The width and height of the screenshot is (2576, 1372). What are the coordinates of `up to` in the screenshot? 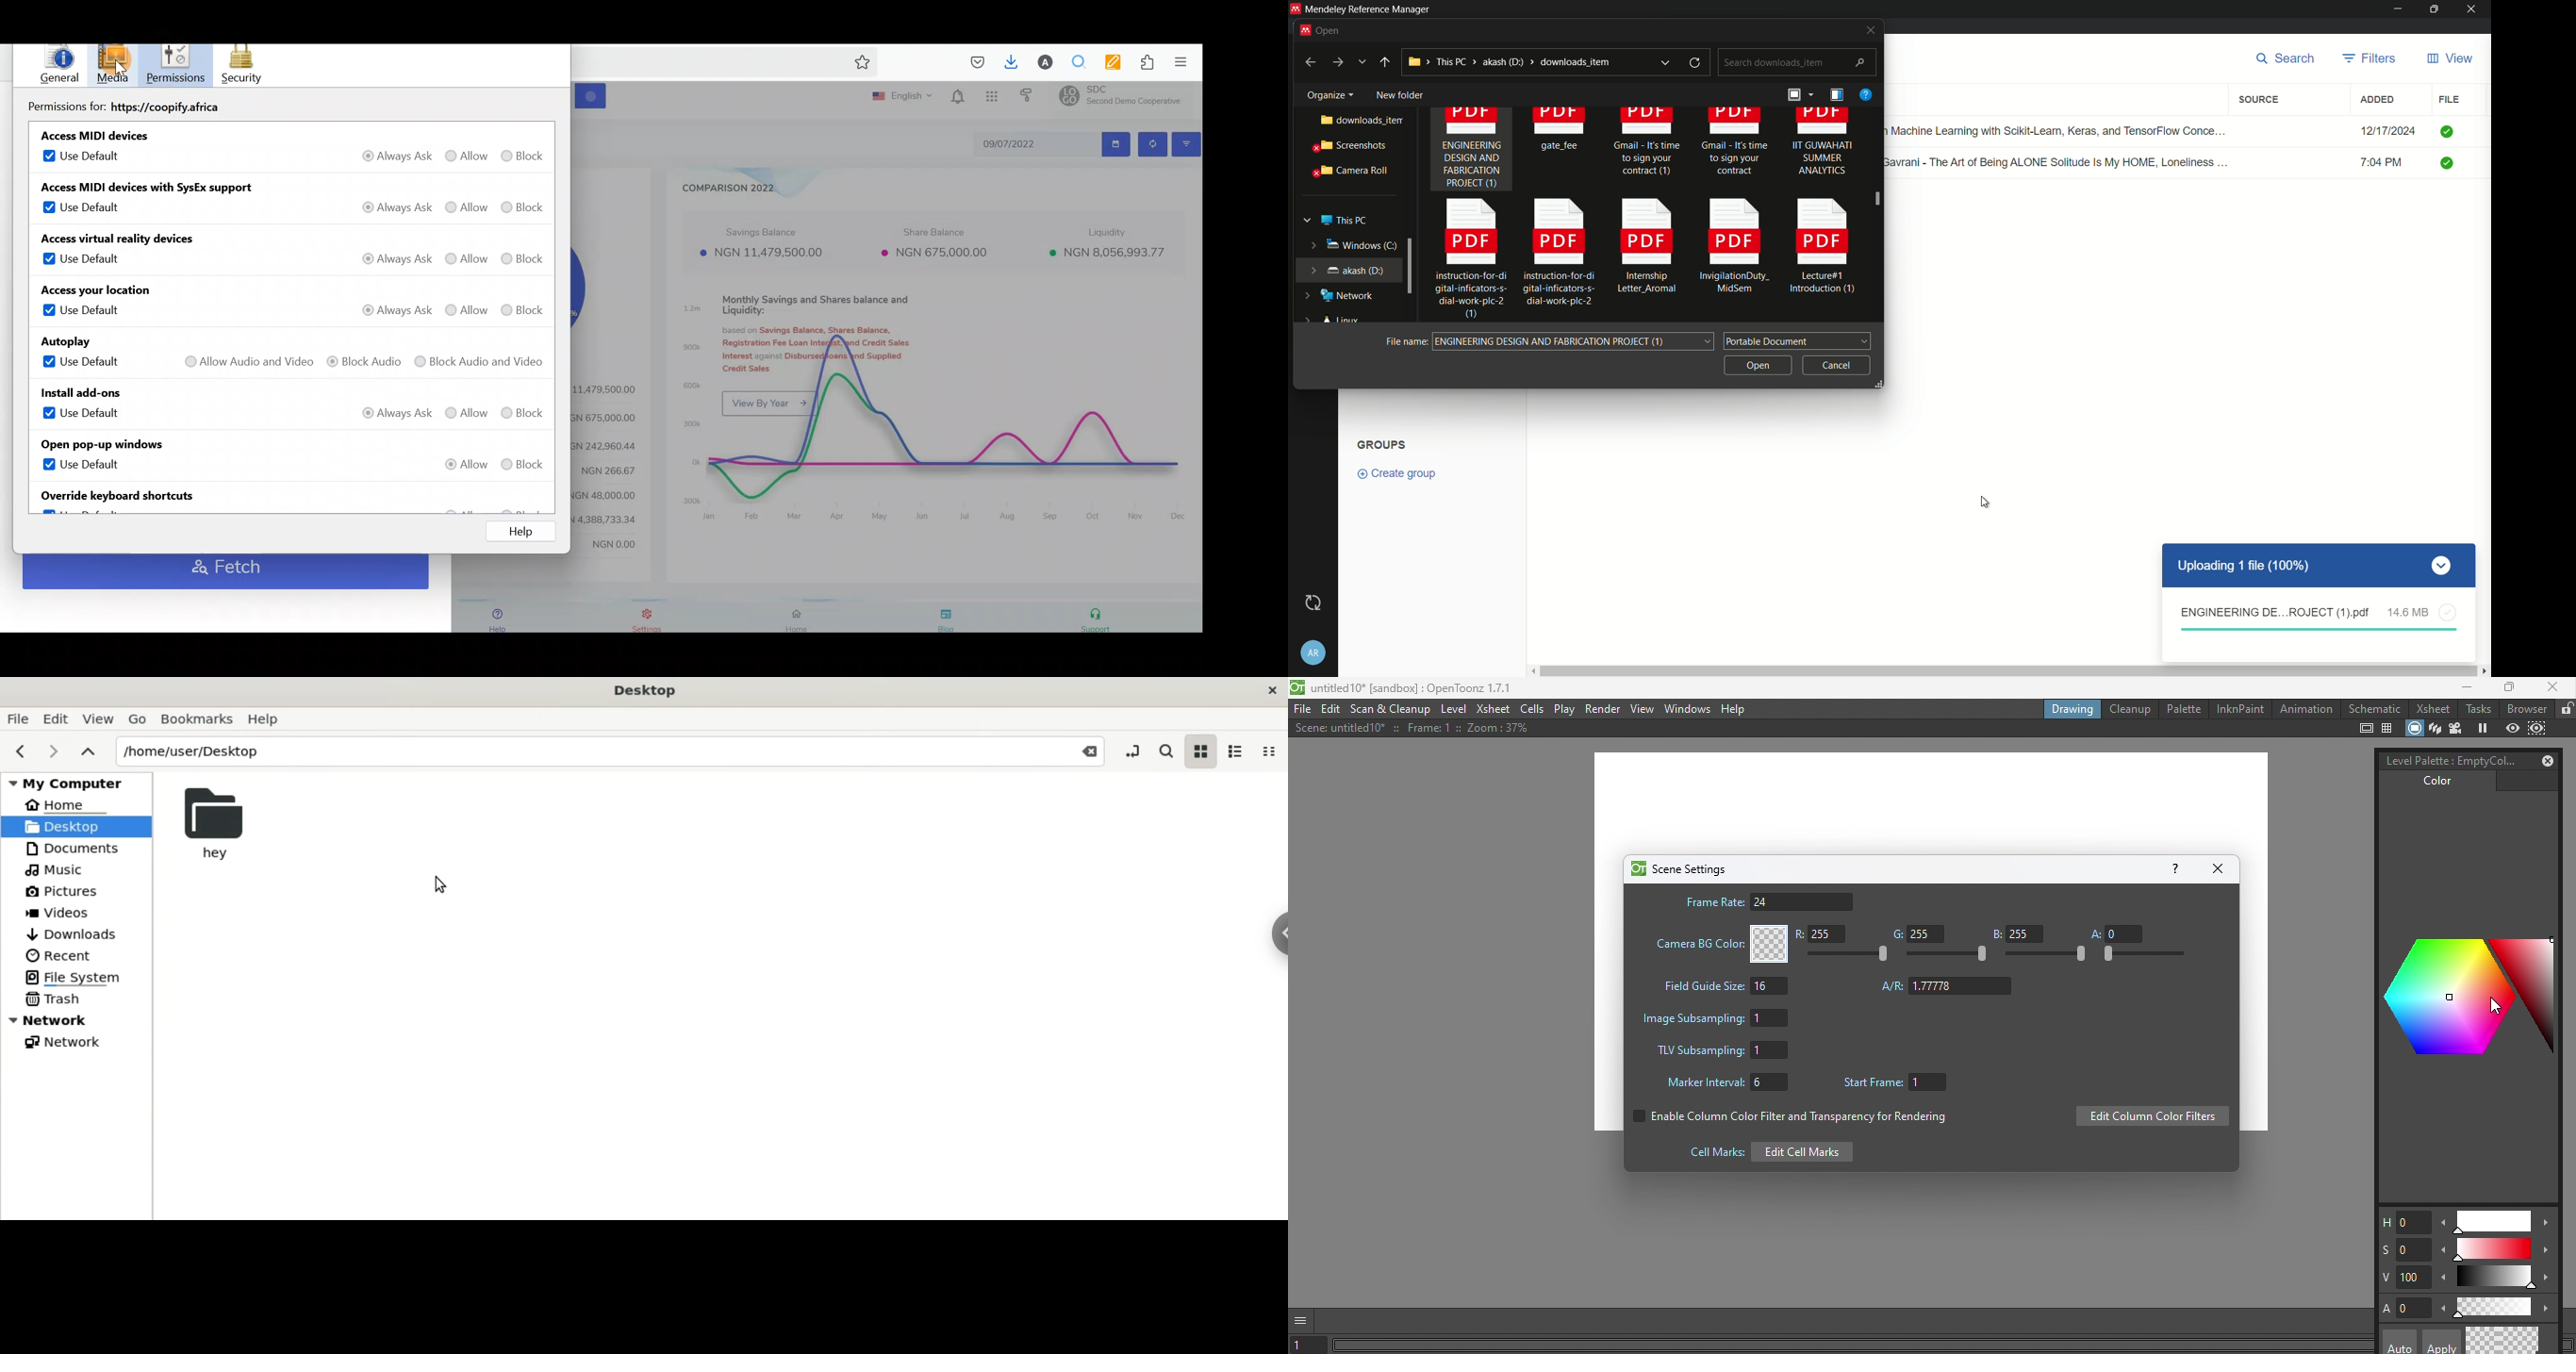 It's located at (1385, 62).